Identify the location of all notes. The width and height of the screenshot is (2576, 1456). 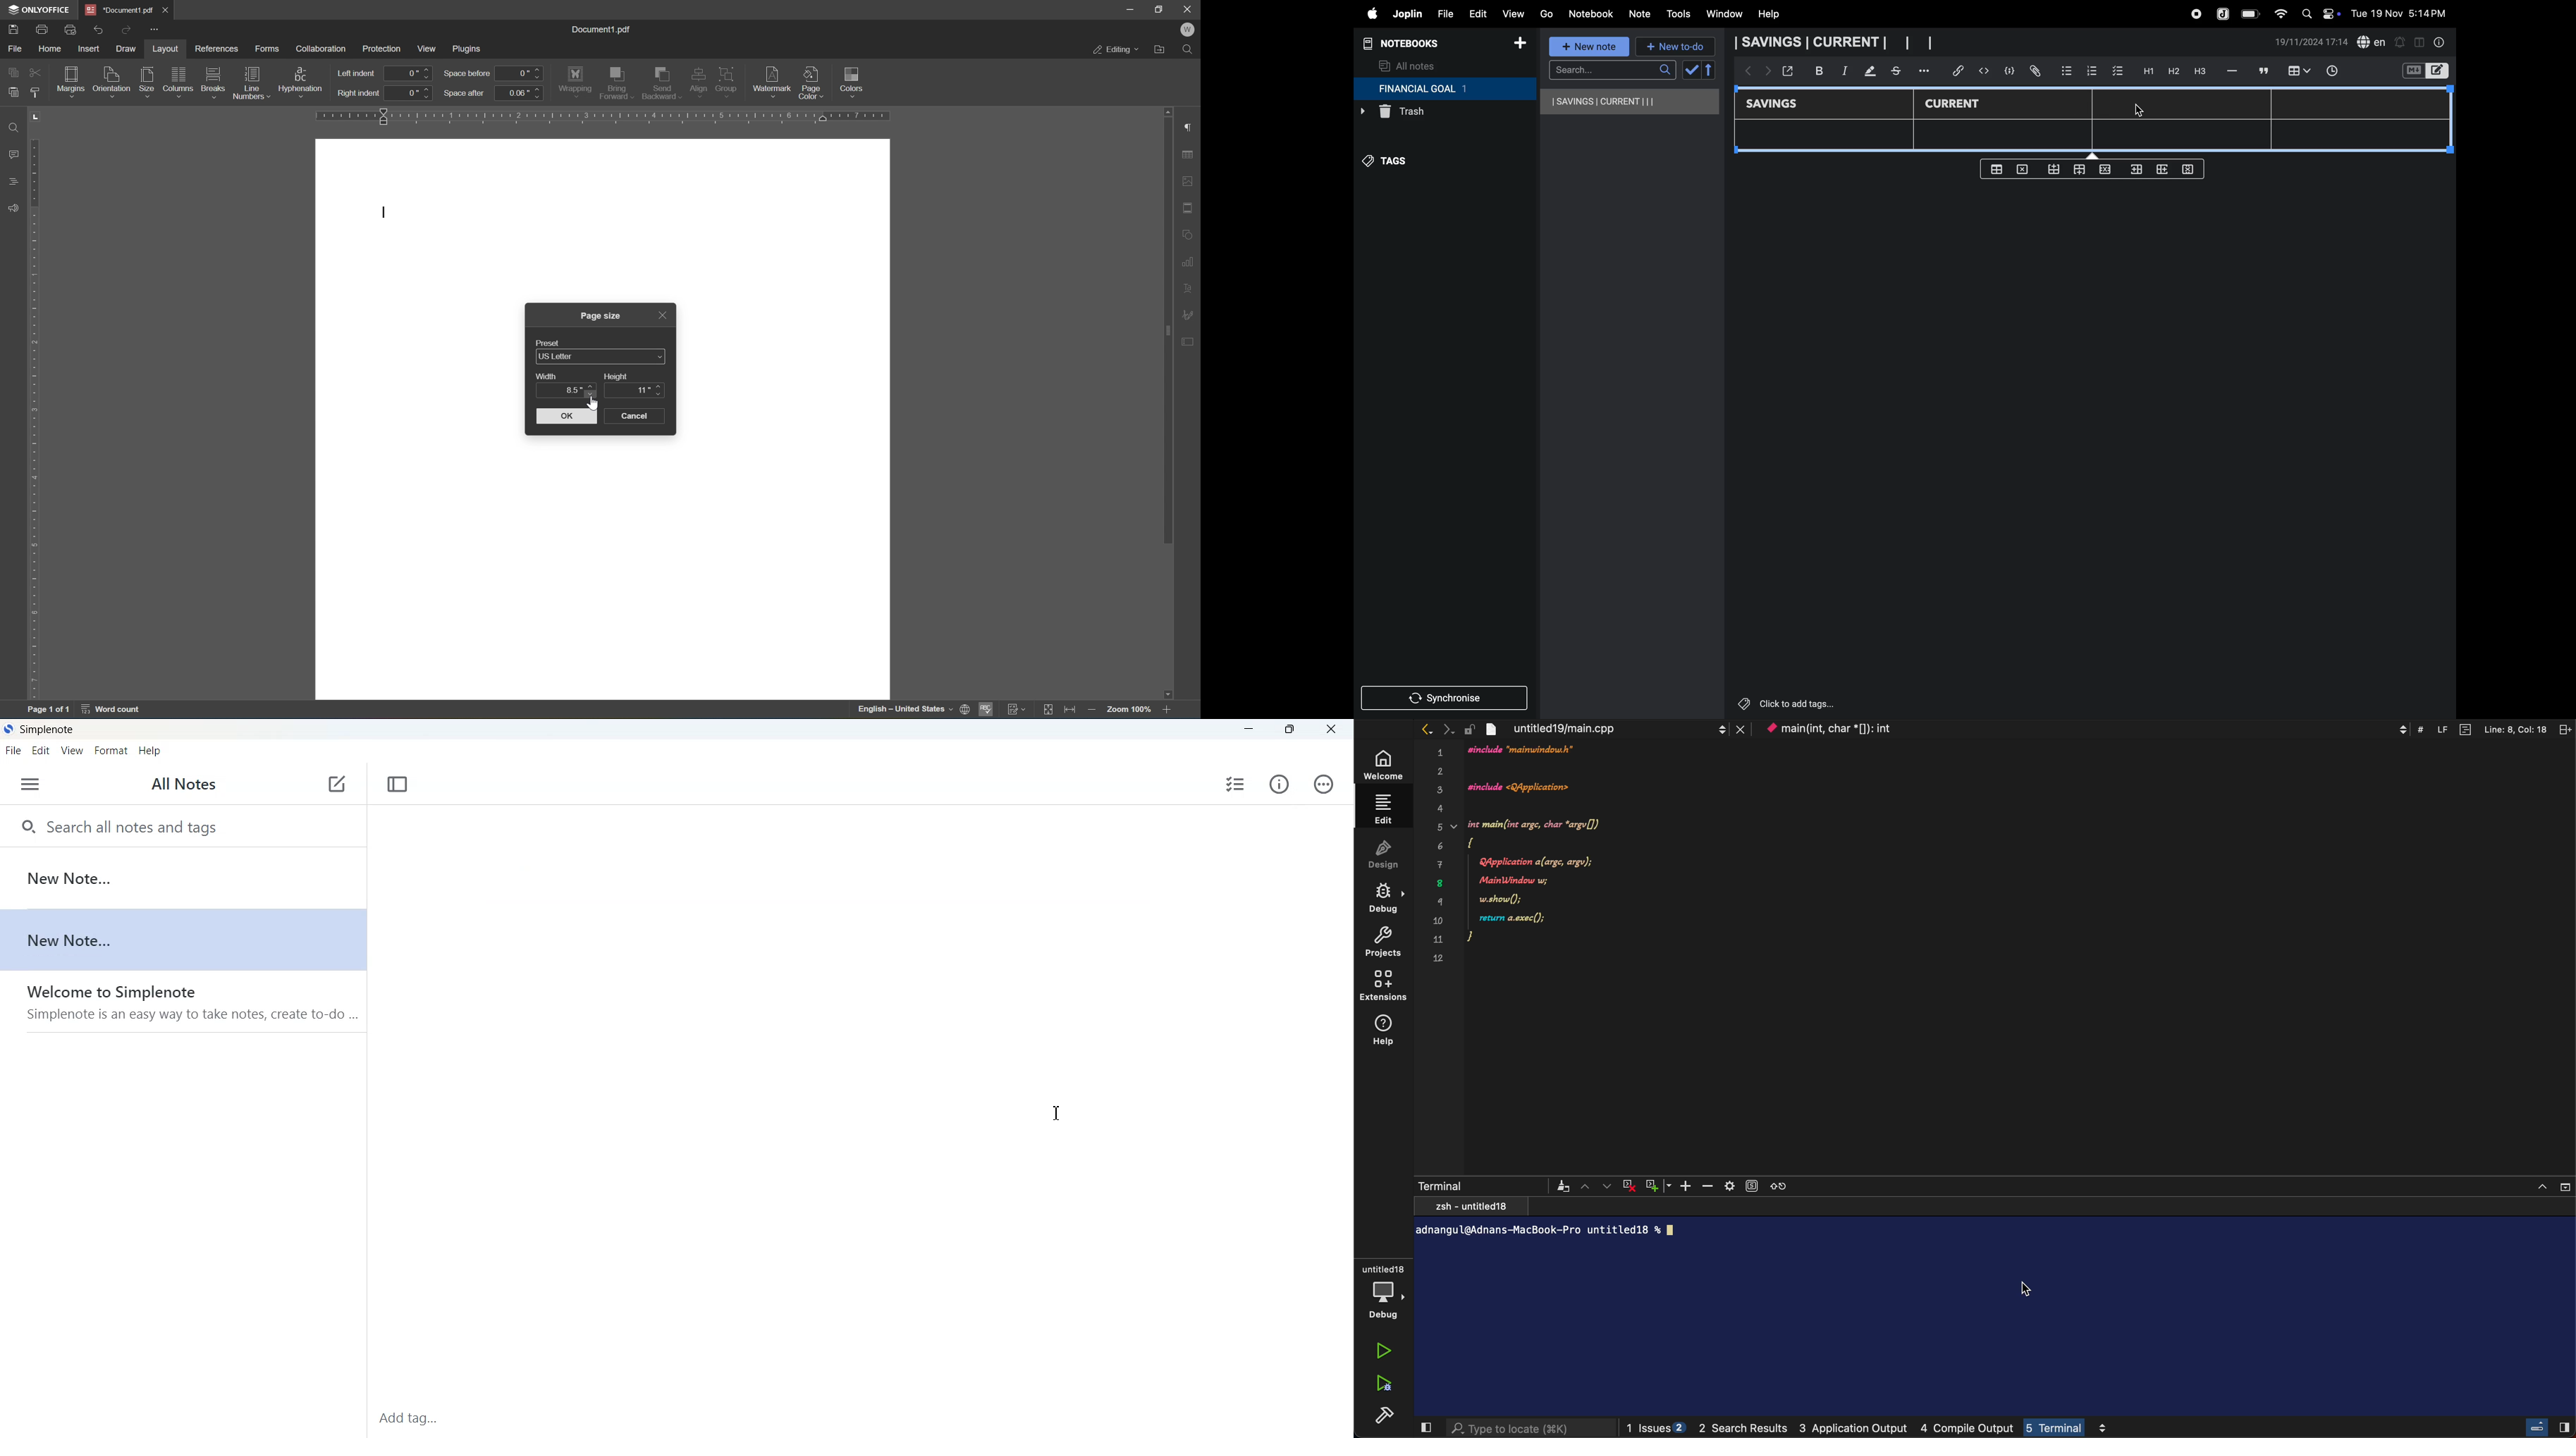
(1408, 65).